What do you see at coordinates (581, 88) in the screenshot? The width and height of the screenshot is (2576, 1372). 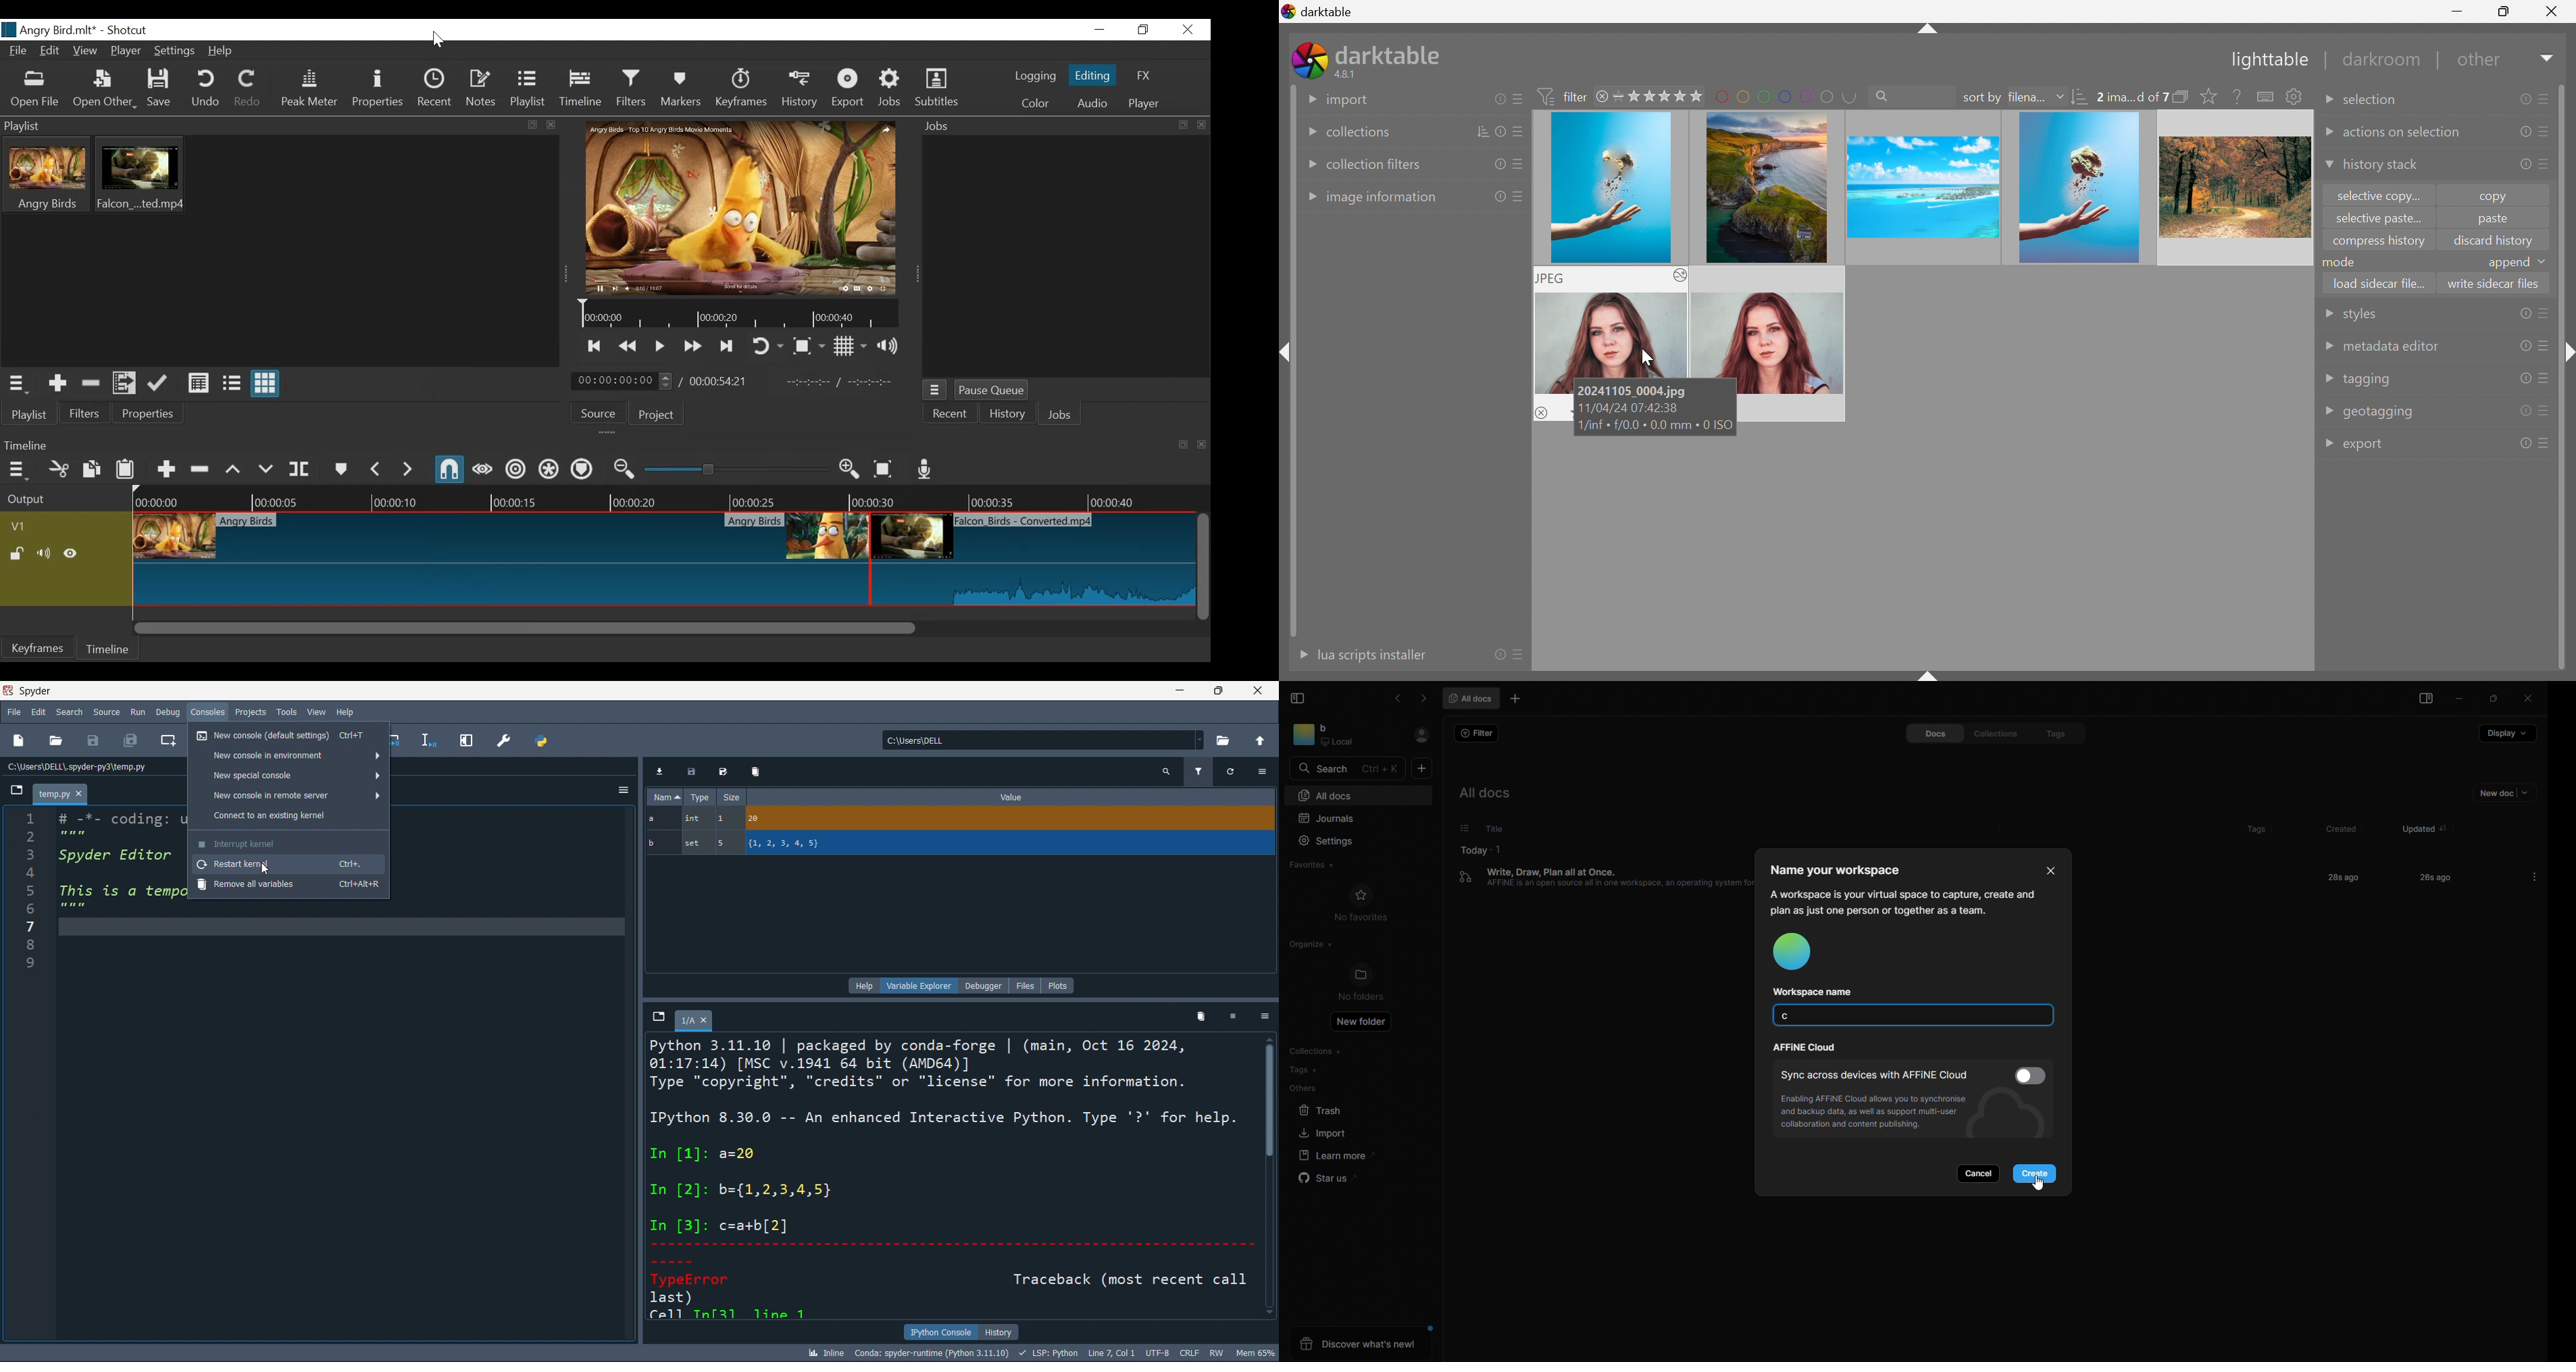 I see `Timeline` at bounding box center [581, 88].